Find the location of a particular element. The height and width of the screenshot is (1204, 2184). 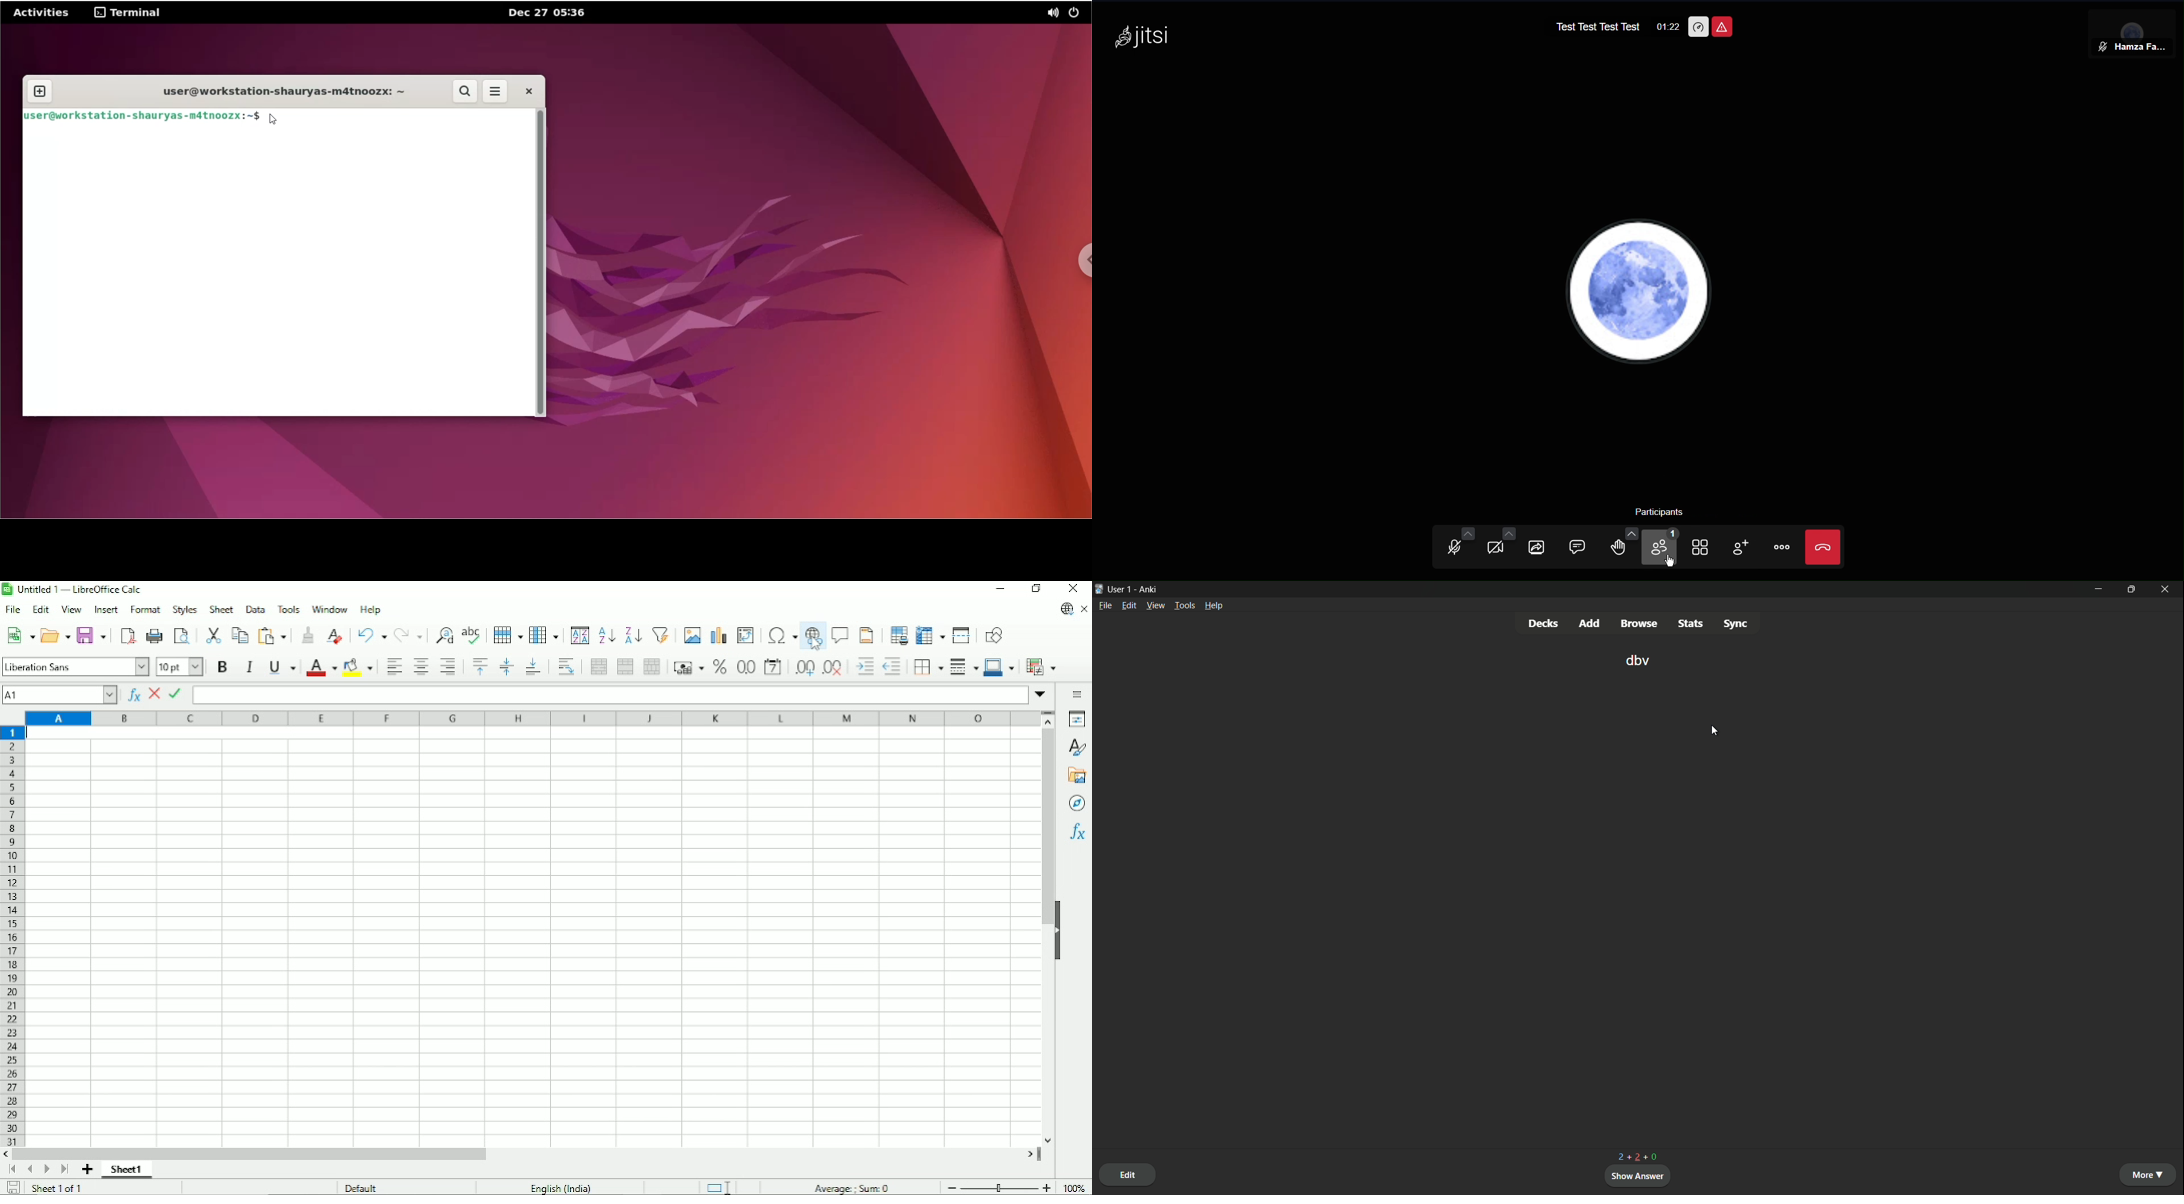

Test Name is located at coordinates (1592, 26).